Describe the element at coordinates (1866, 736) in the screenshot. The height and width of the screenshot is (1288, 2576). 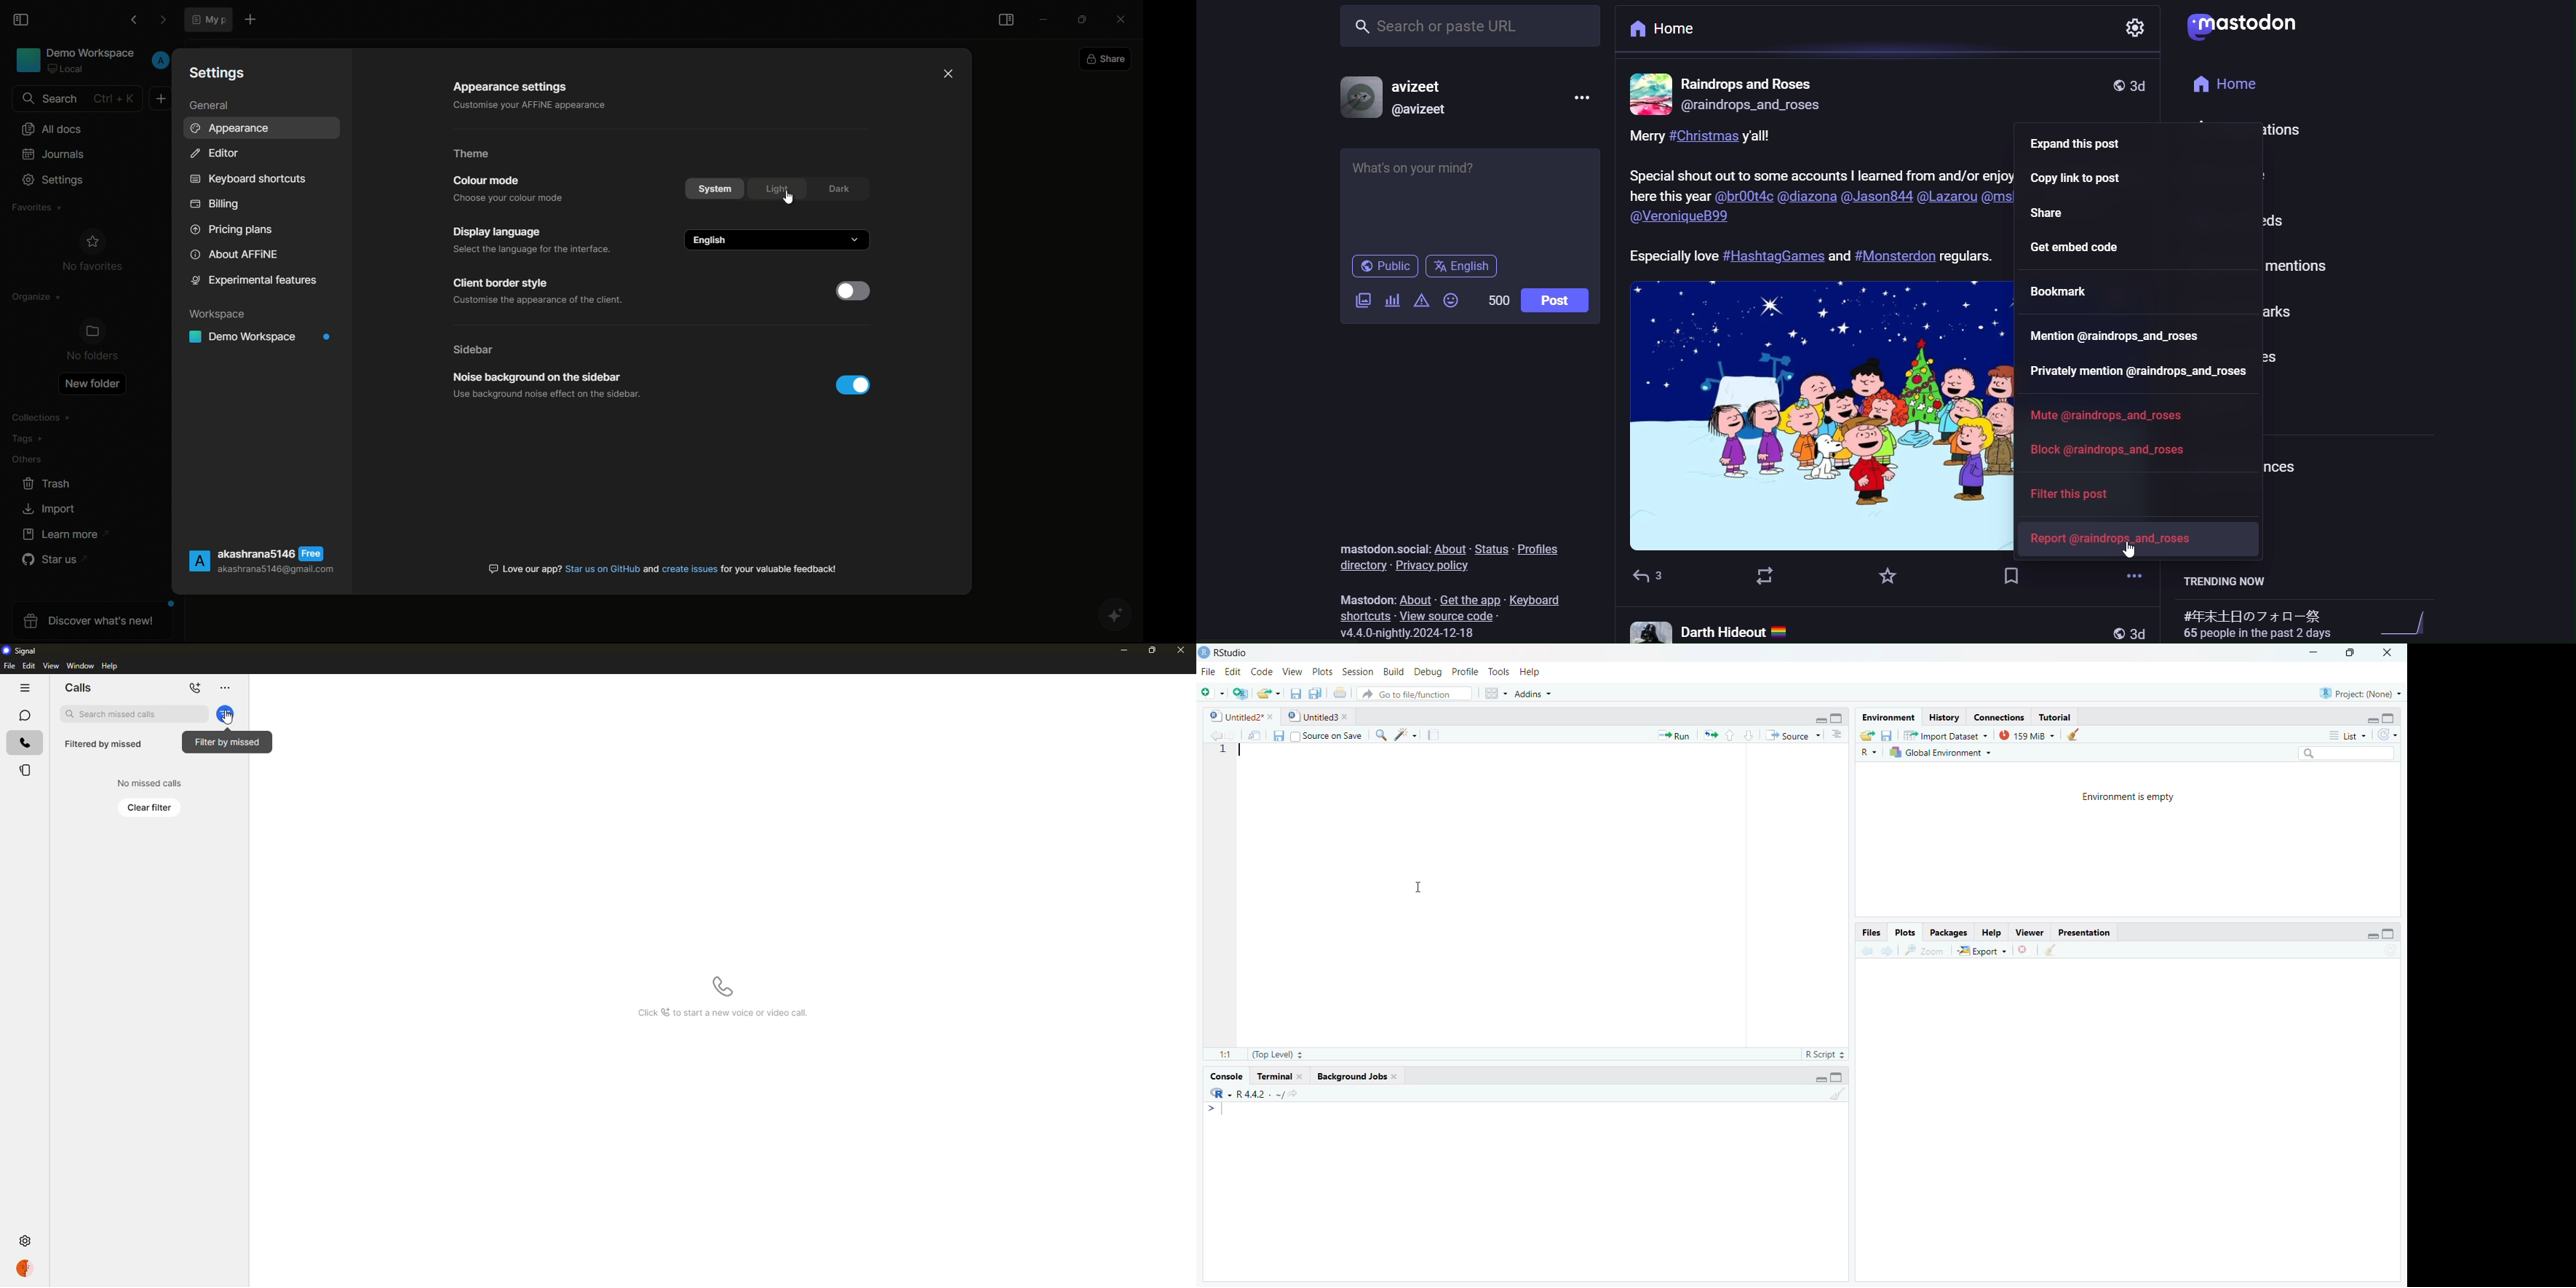
I see `Open folder` at that location.